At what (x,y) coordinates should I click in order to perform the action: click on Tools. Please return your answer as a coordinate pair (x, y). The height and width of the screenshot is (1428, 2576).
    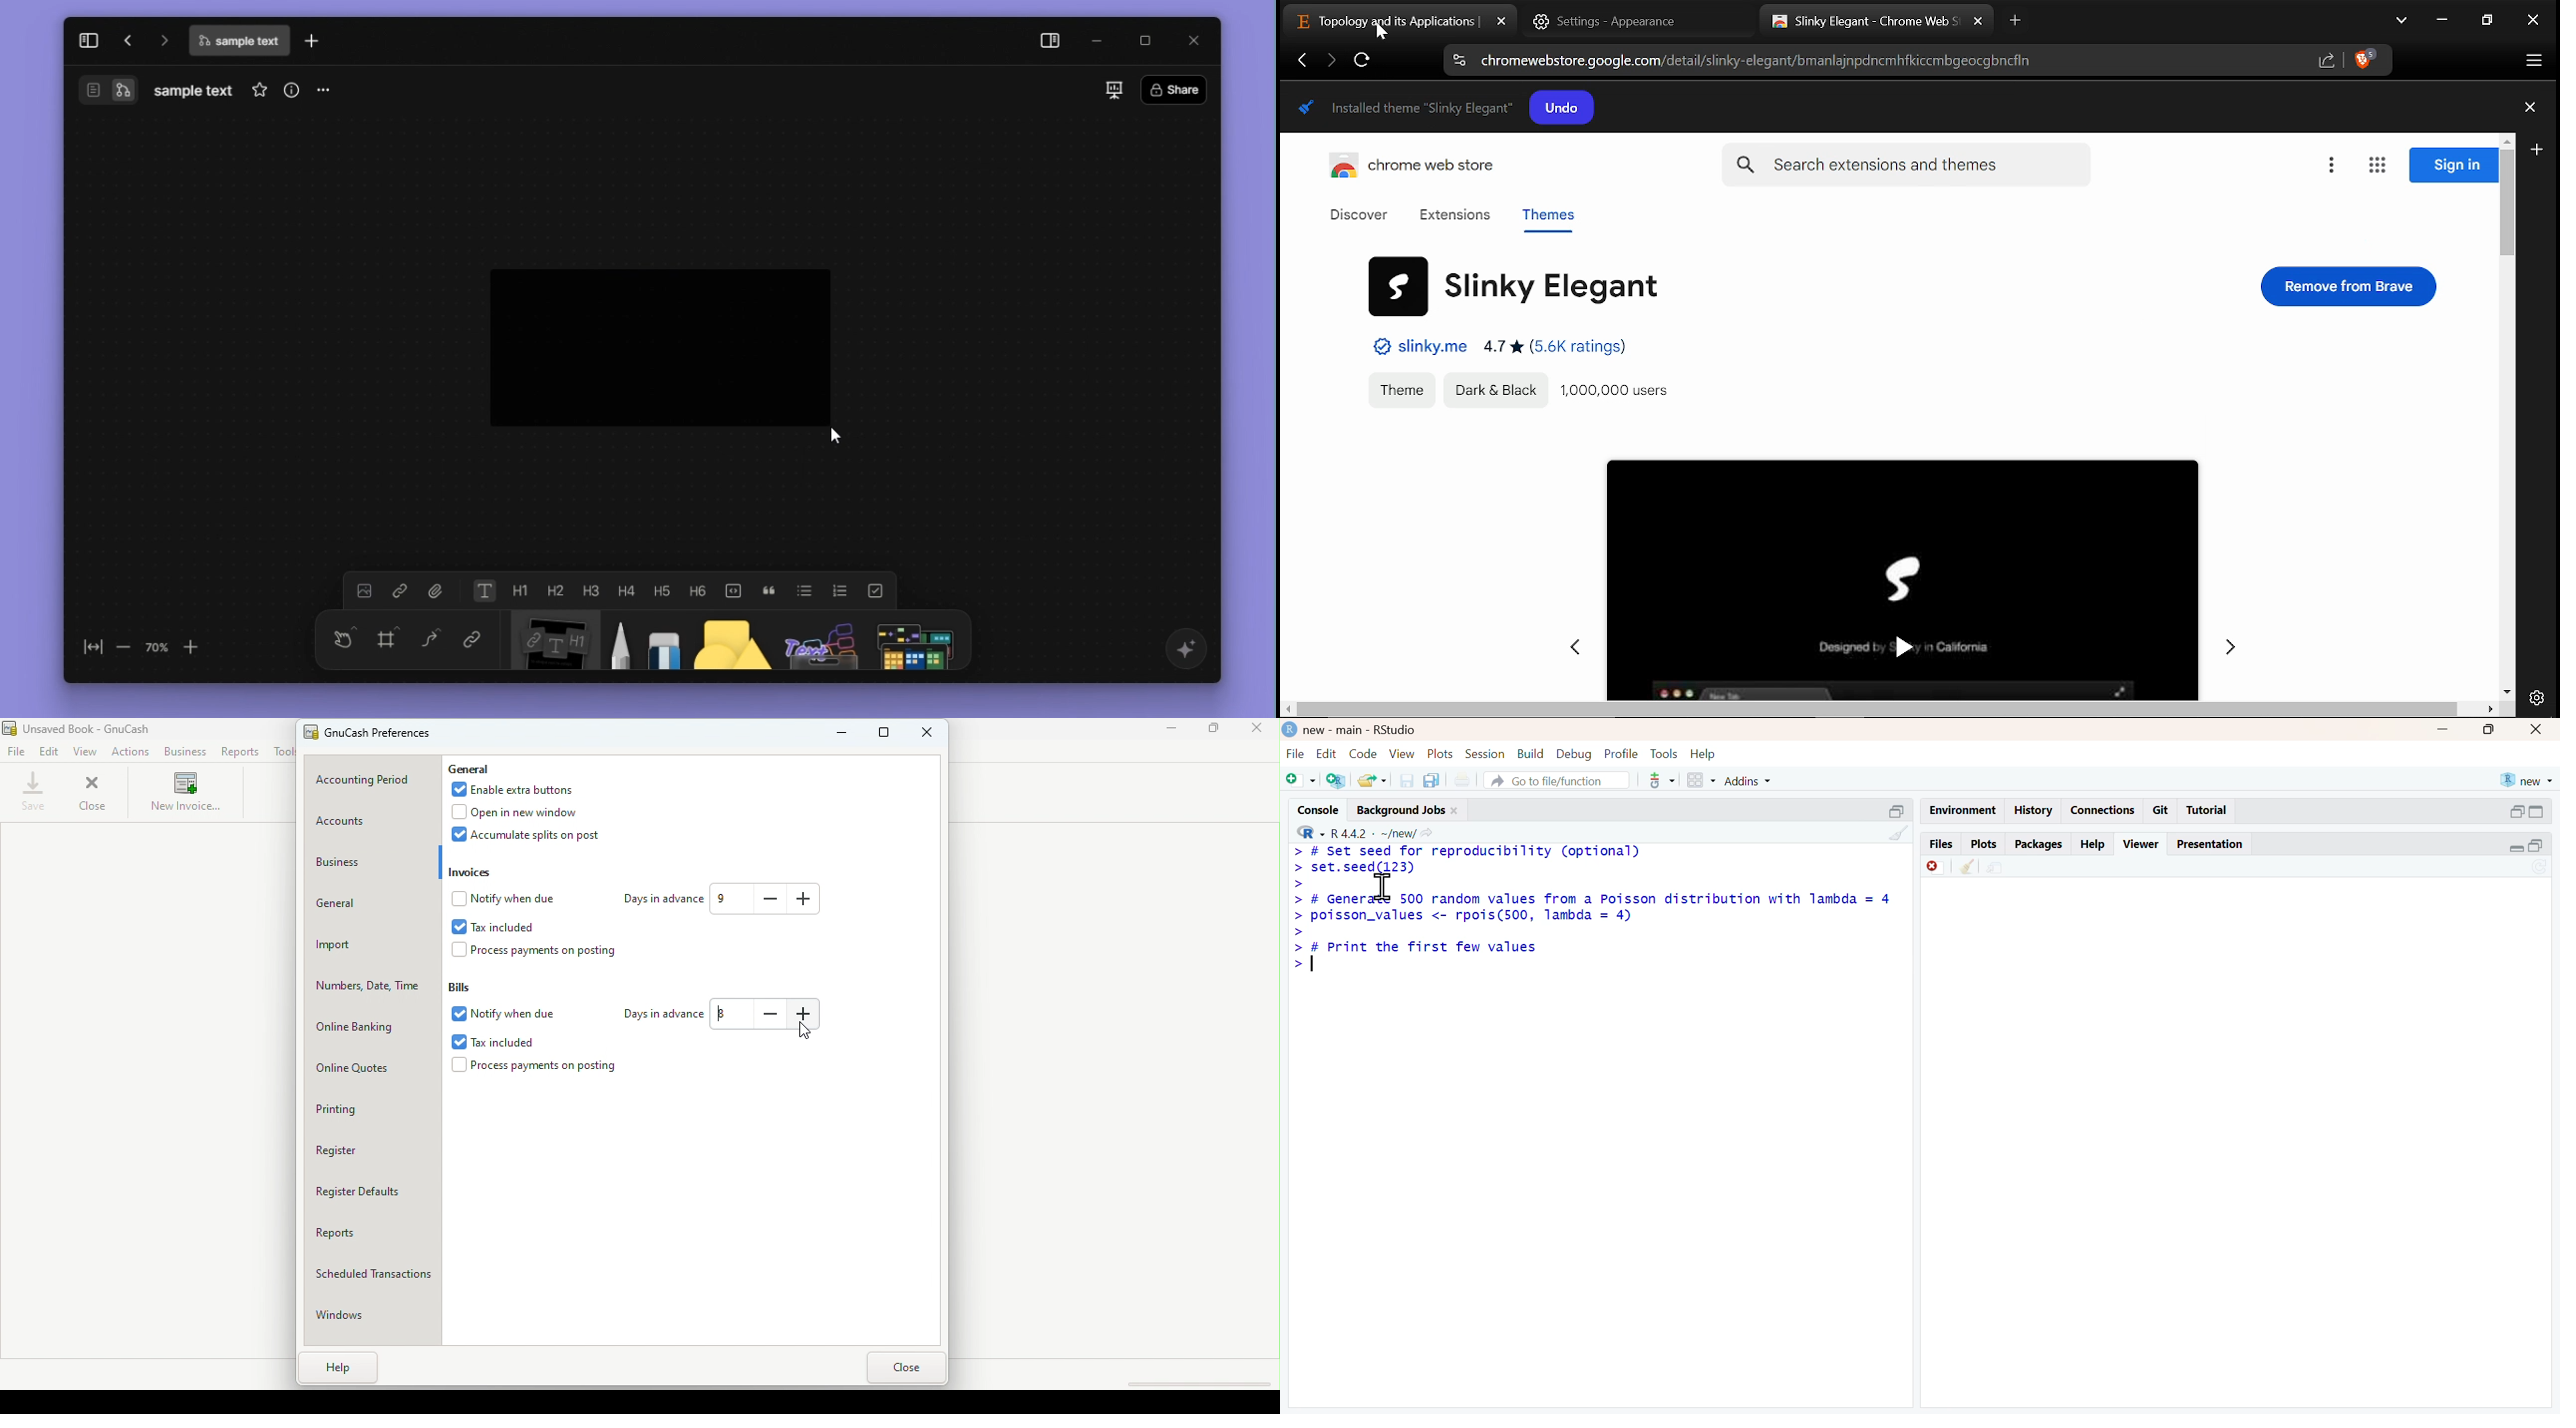
    Looking at the image, I should click on (281, 751).